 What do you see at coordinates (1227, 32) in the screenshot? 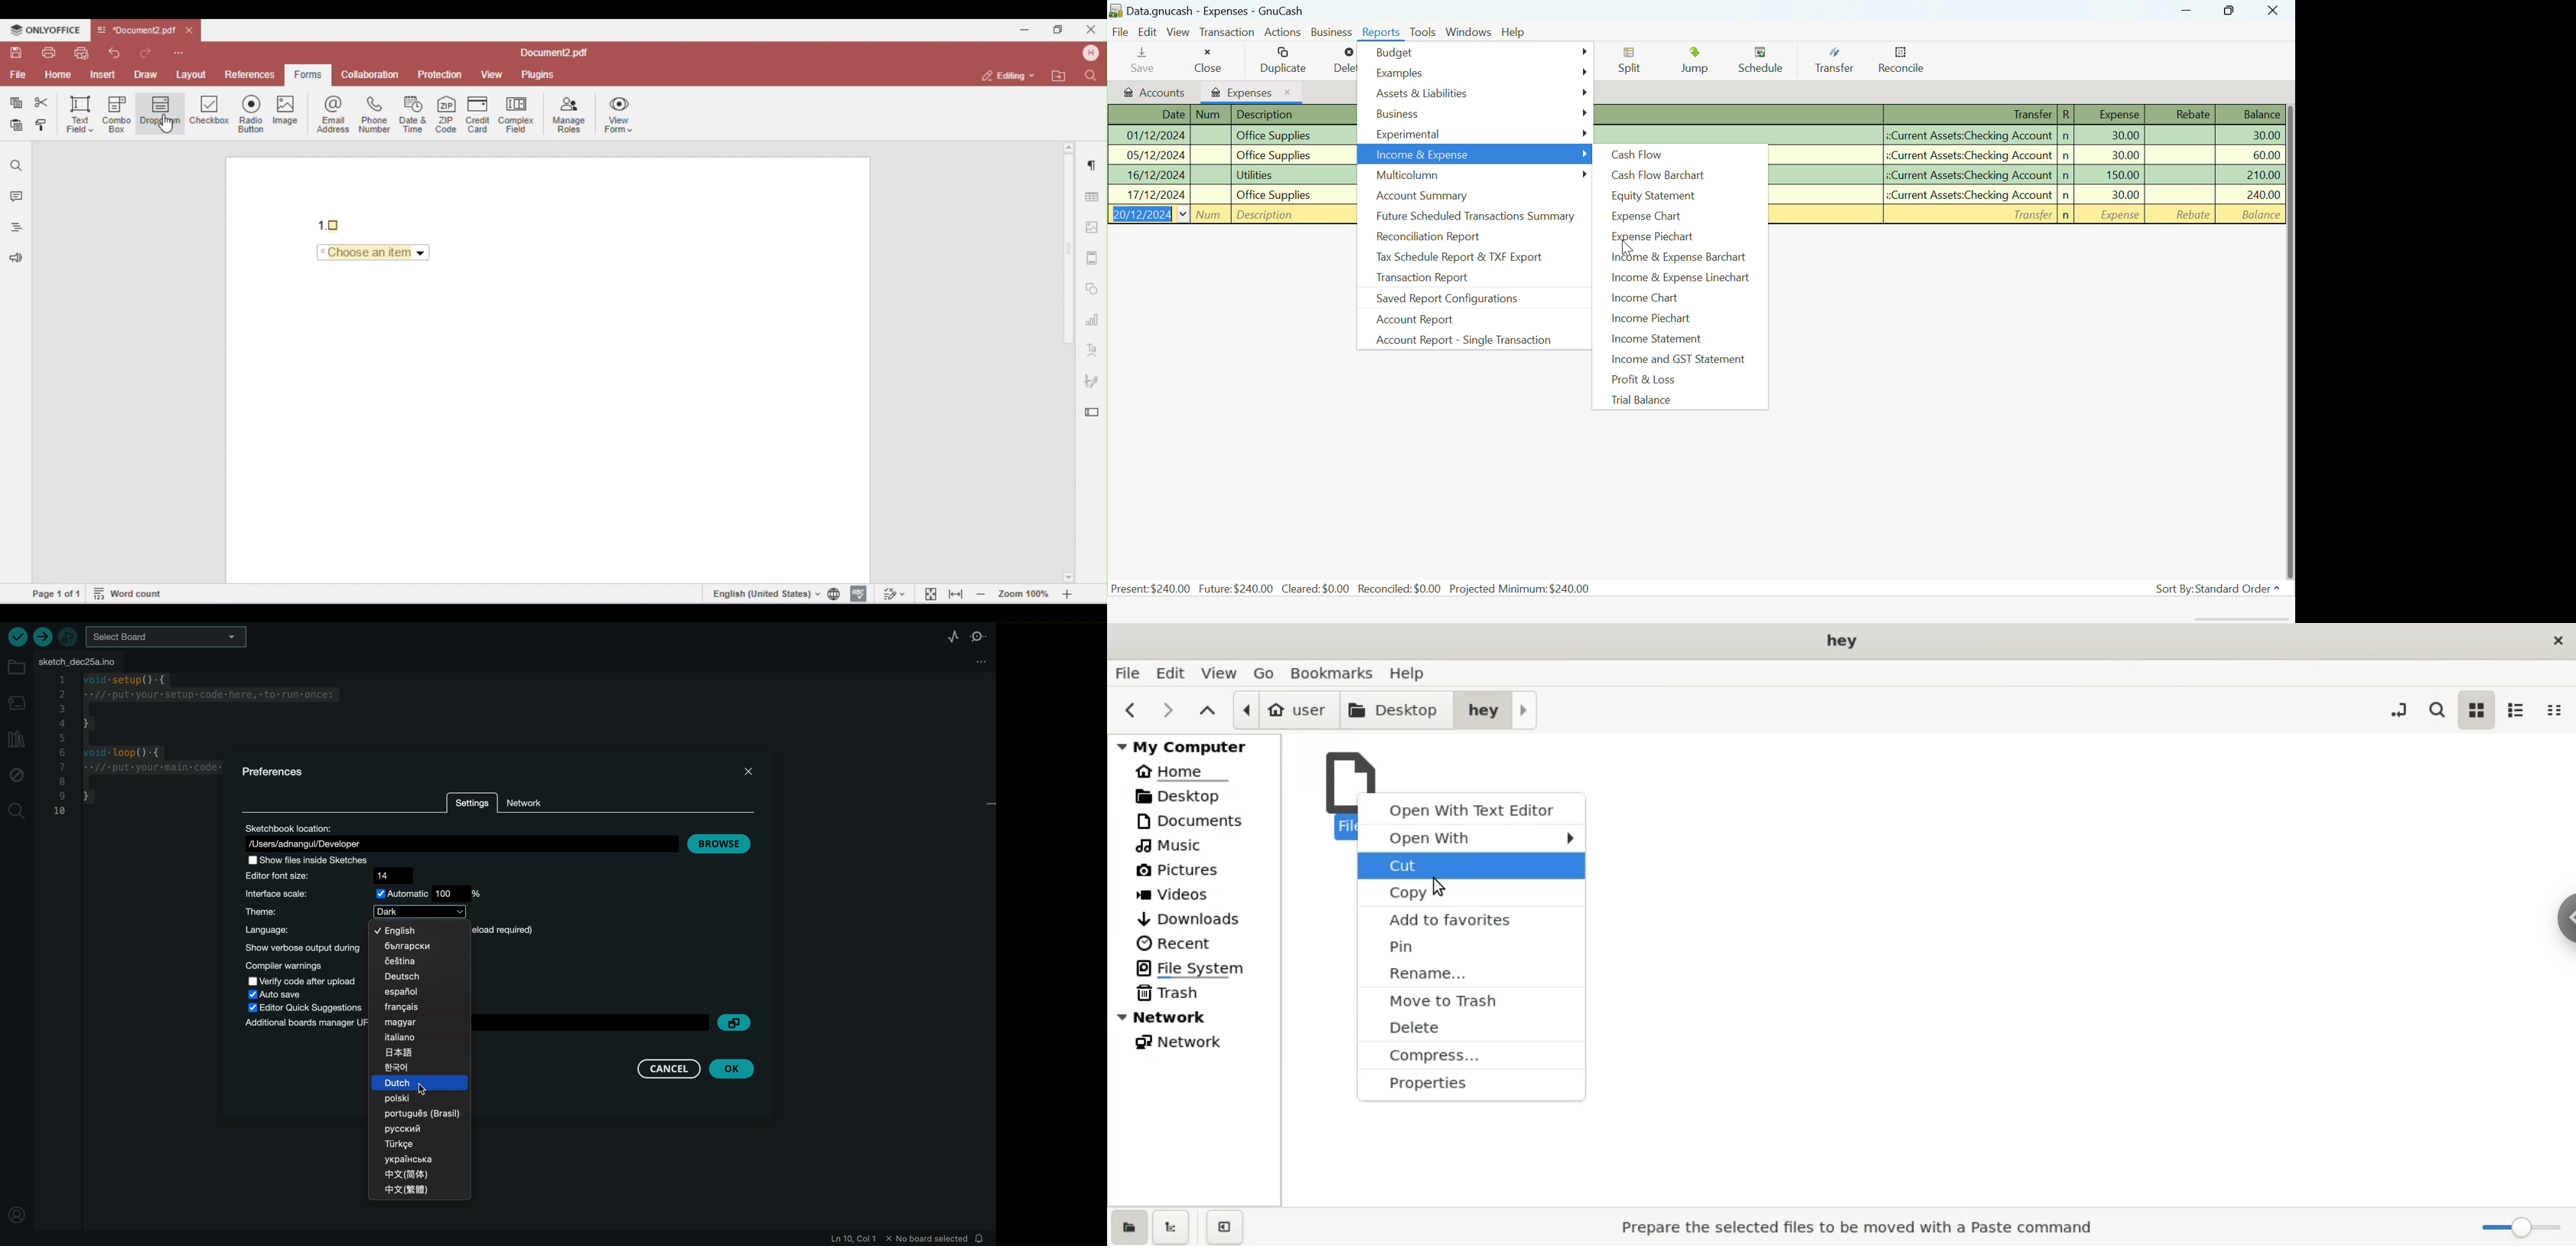
I see `Transaction` at bounding box center [1227, 32].